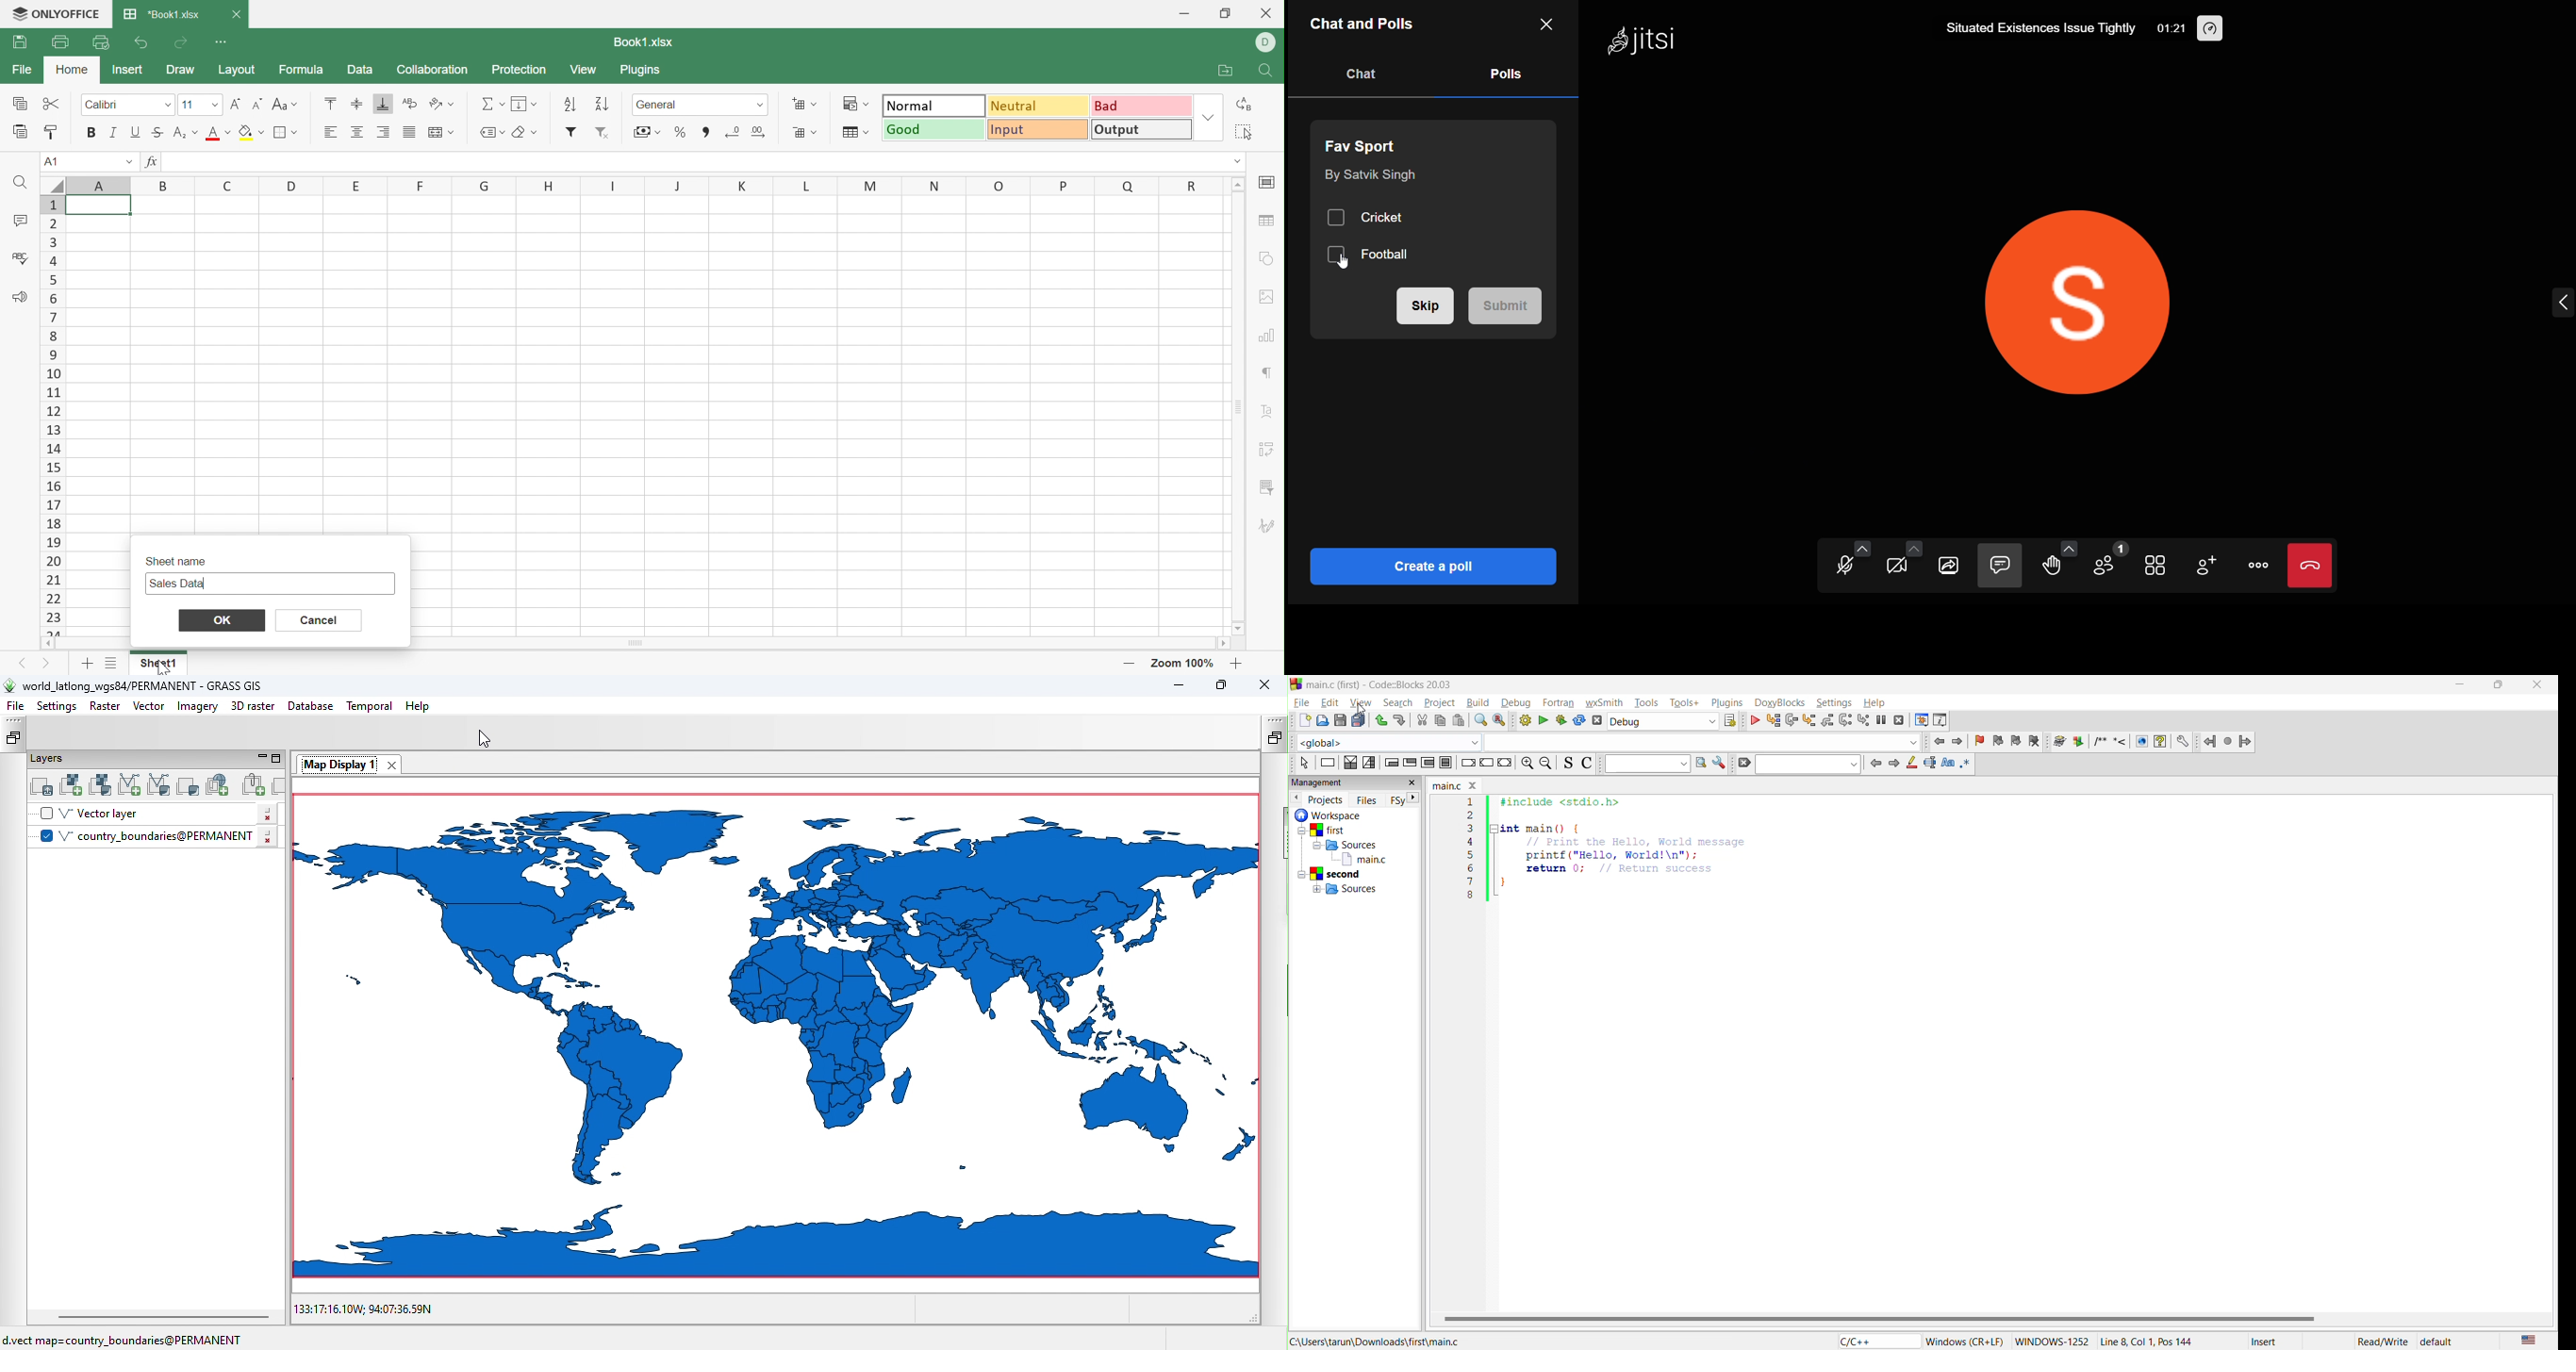 This screenshot has width=2576, height=1372. I want to click on Protection, so click(520, 69).